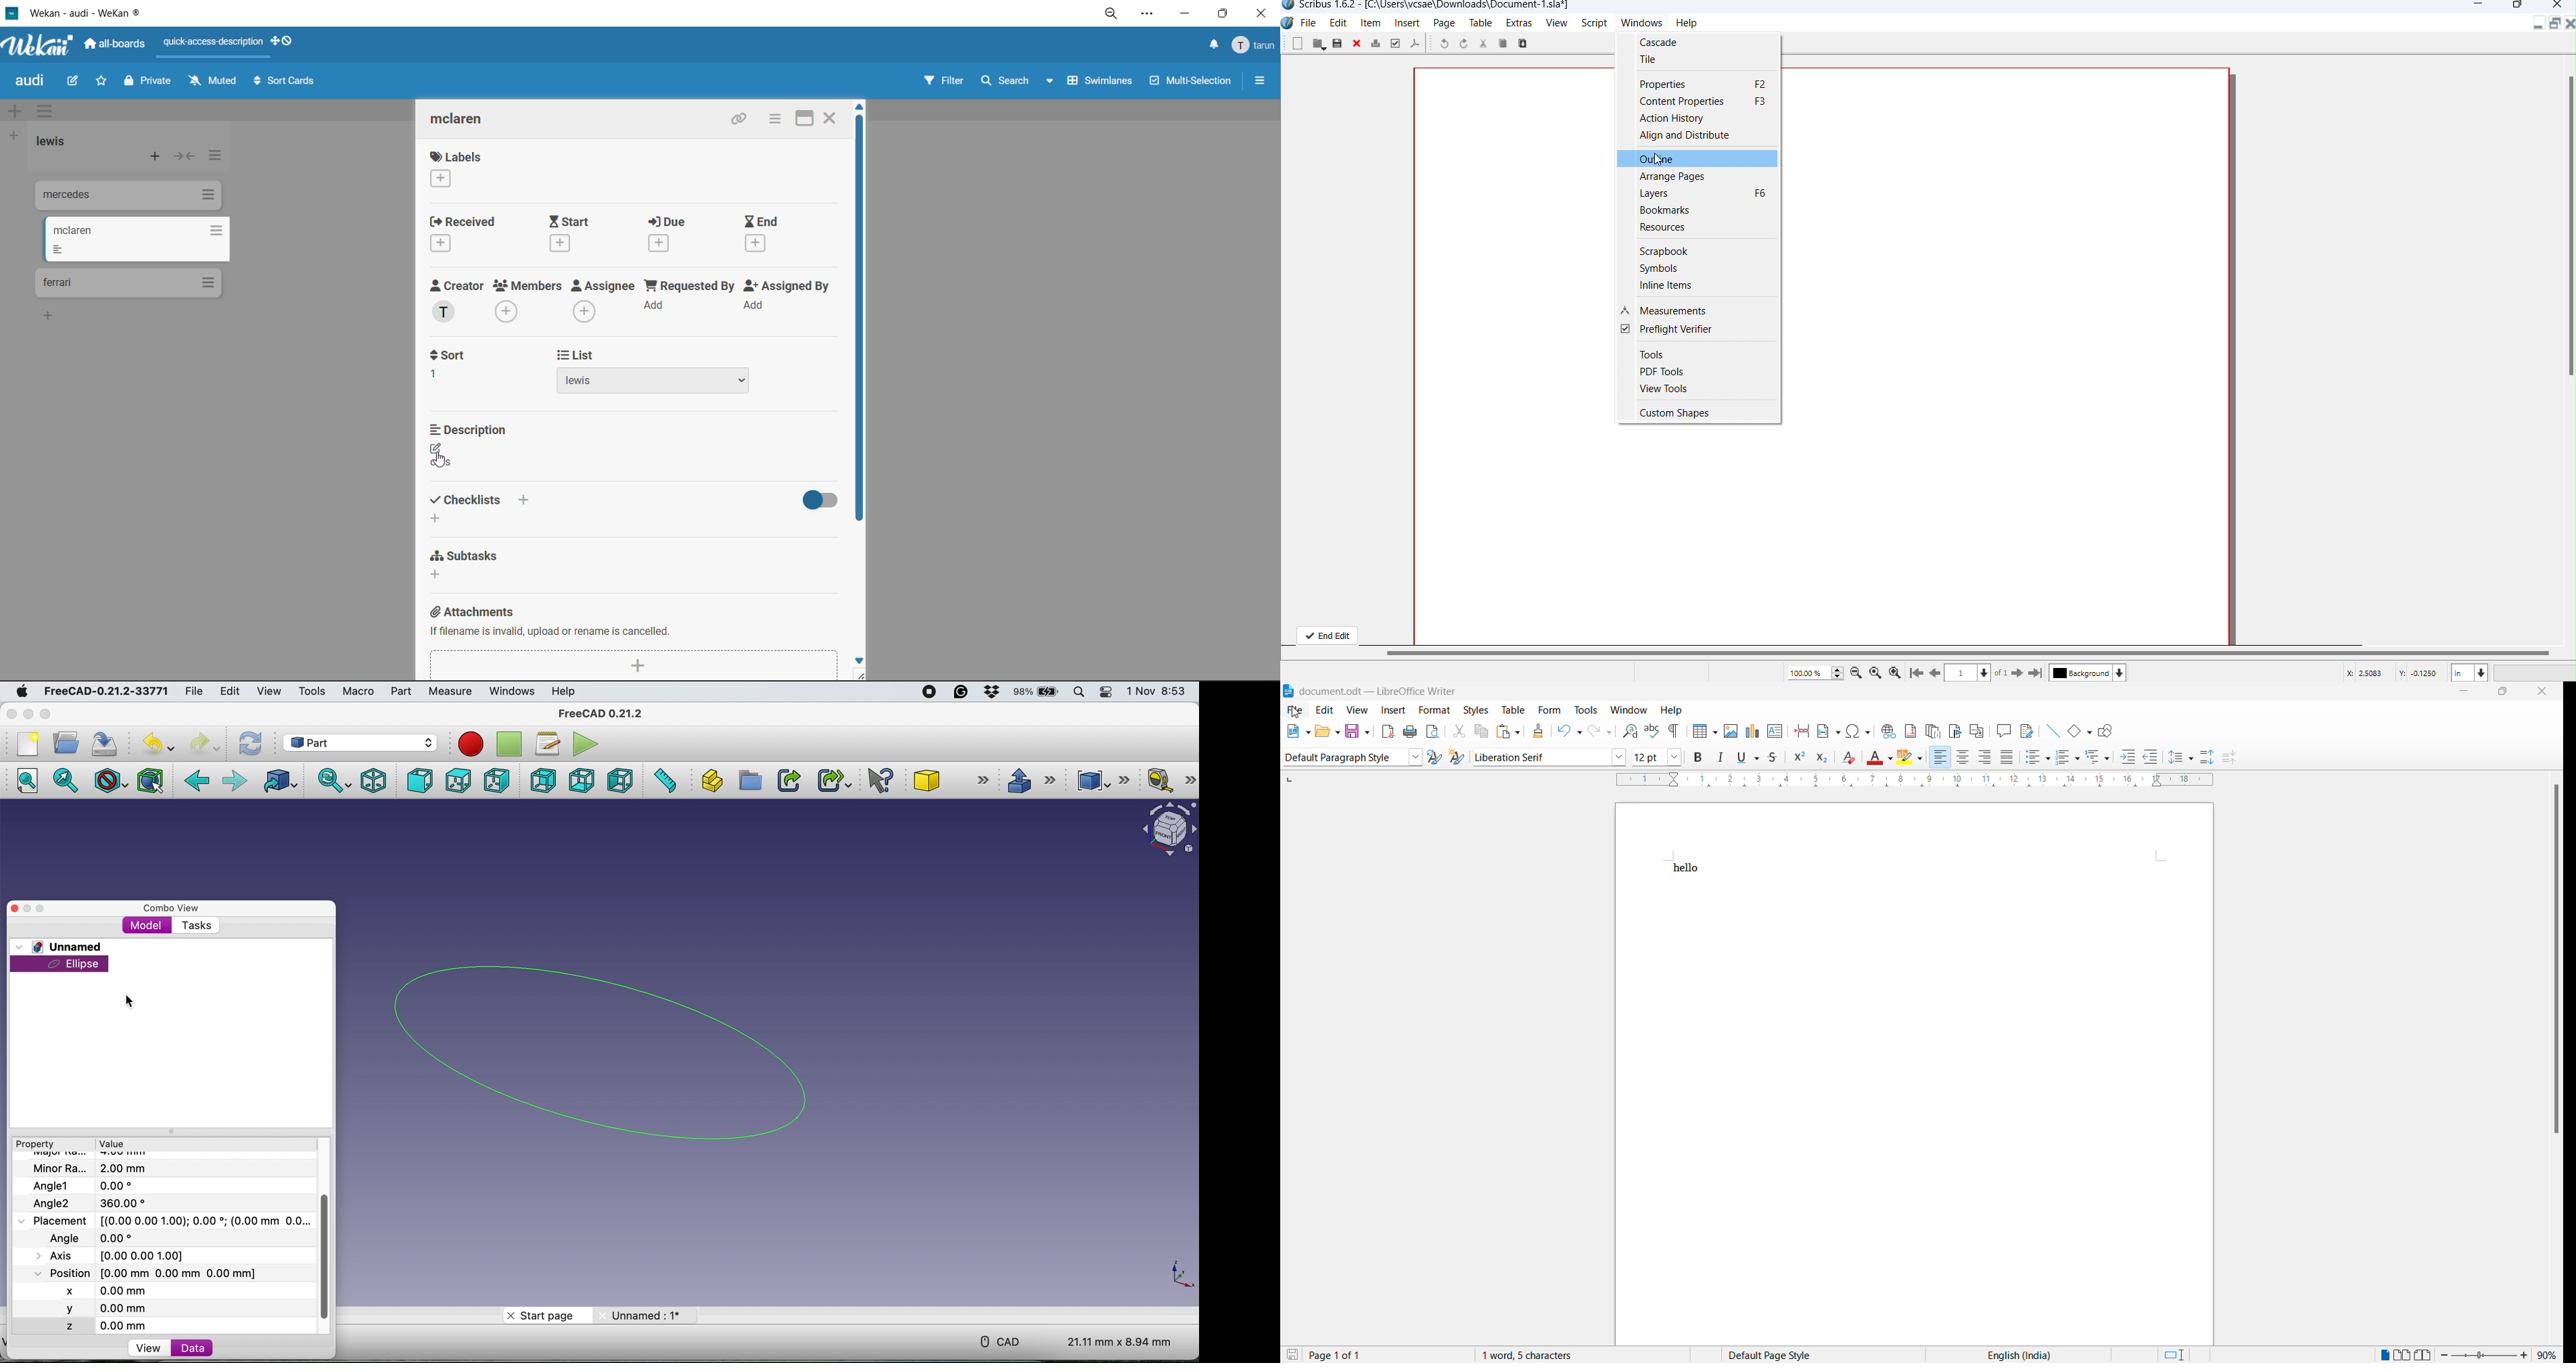 This screenshot has width=2576, height=1372. Describe the element at coordinates (1338, 43) in the screenshot. I see `` at that location.